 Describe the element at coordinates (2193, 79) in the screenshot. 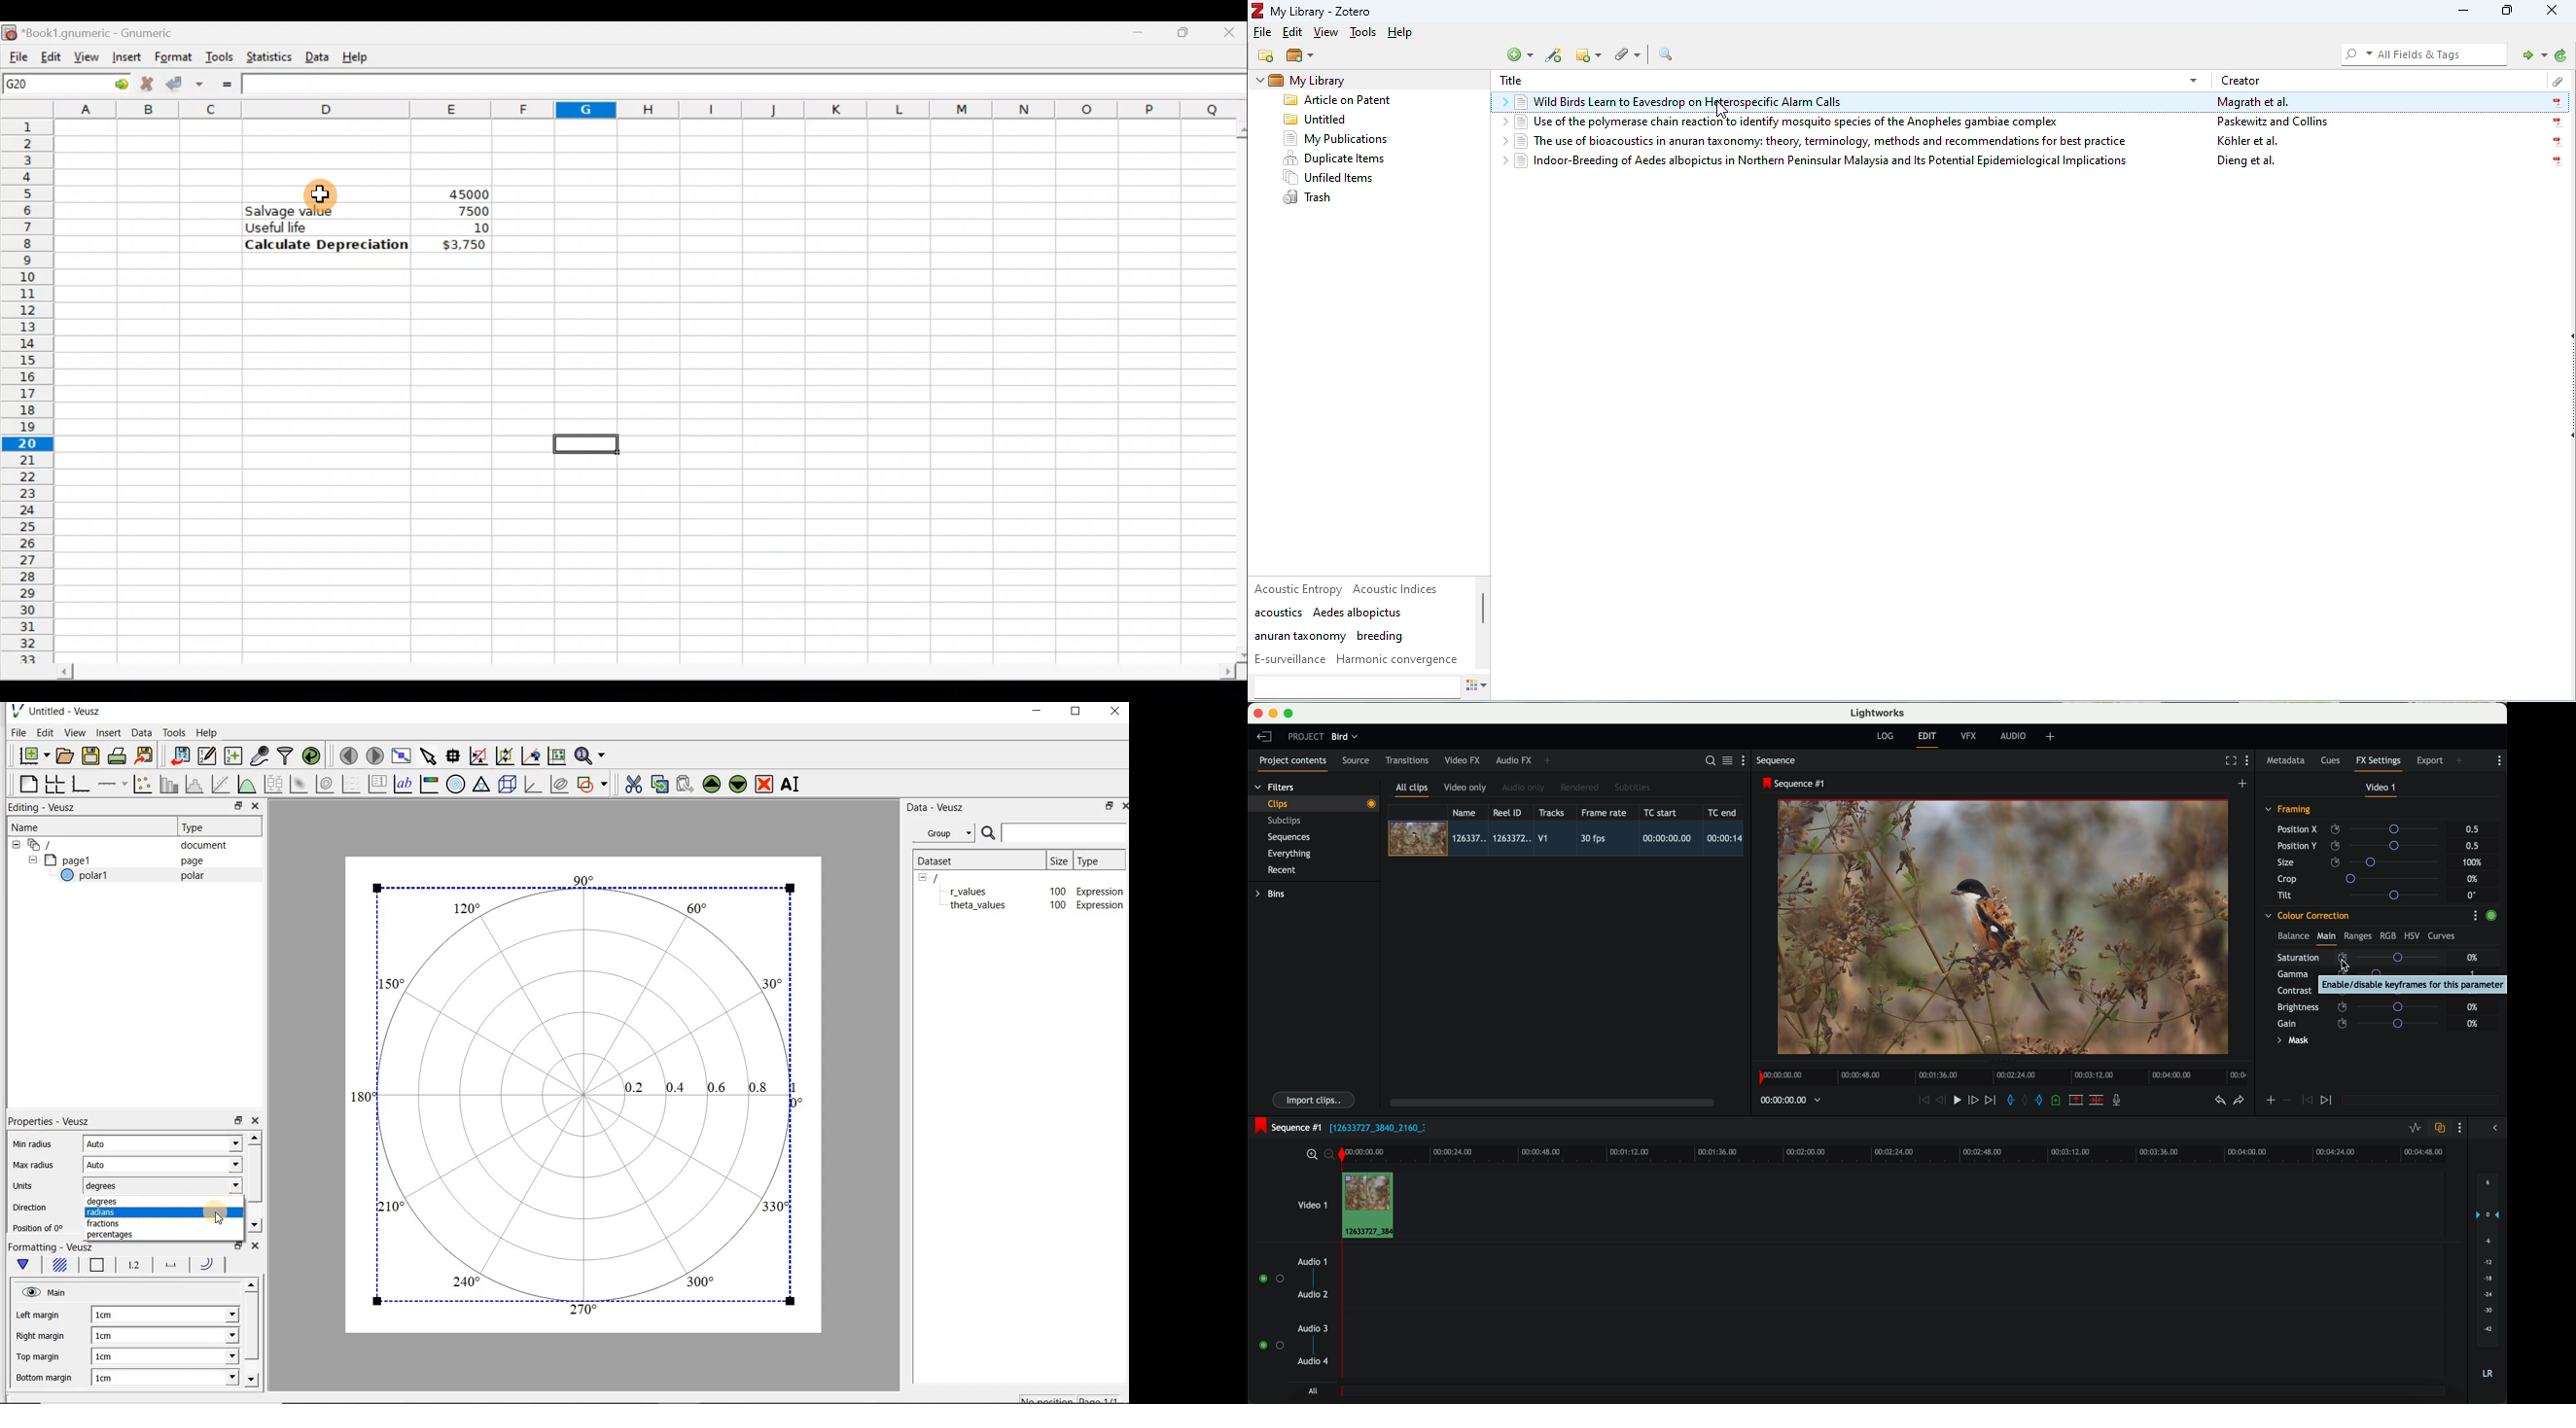

I see `drop down` at that location.